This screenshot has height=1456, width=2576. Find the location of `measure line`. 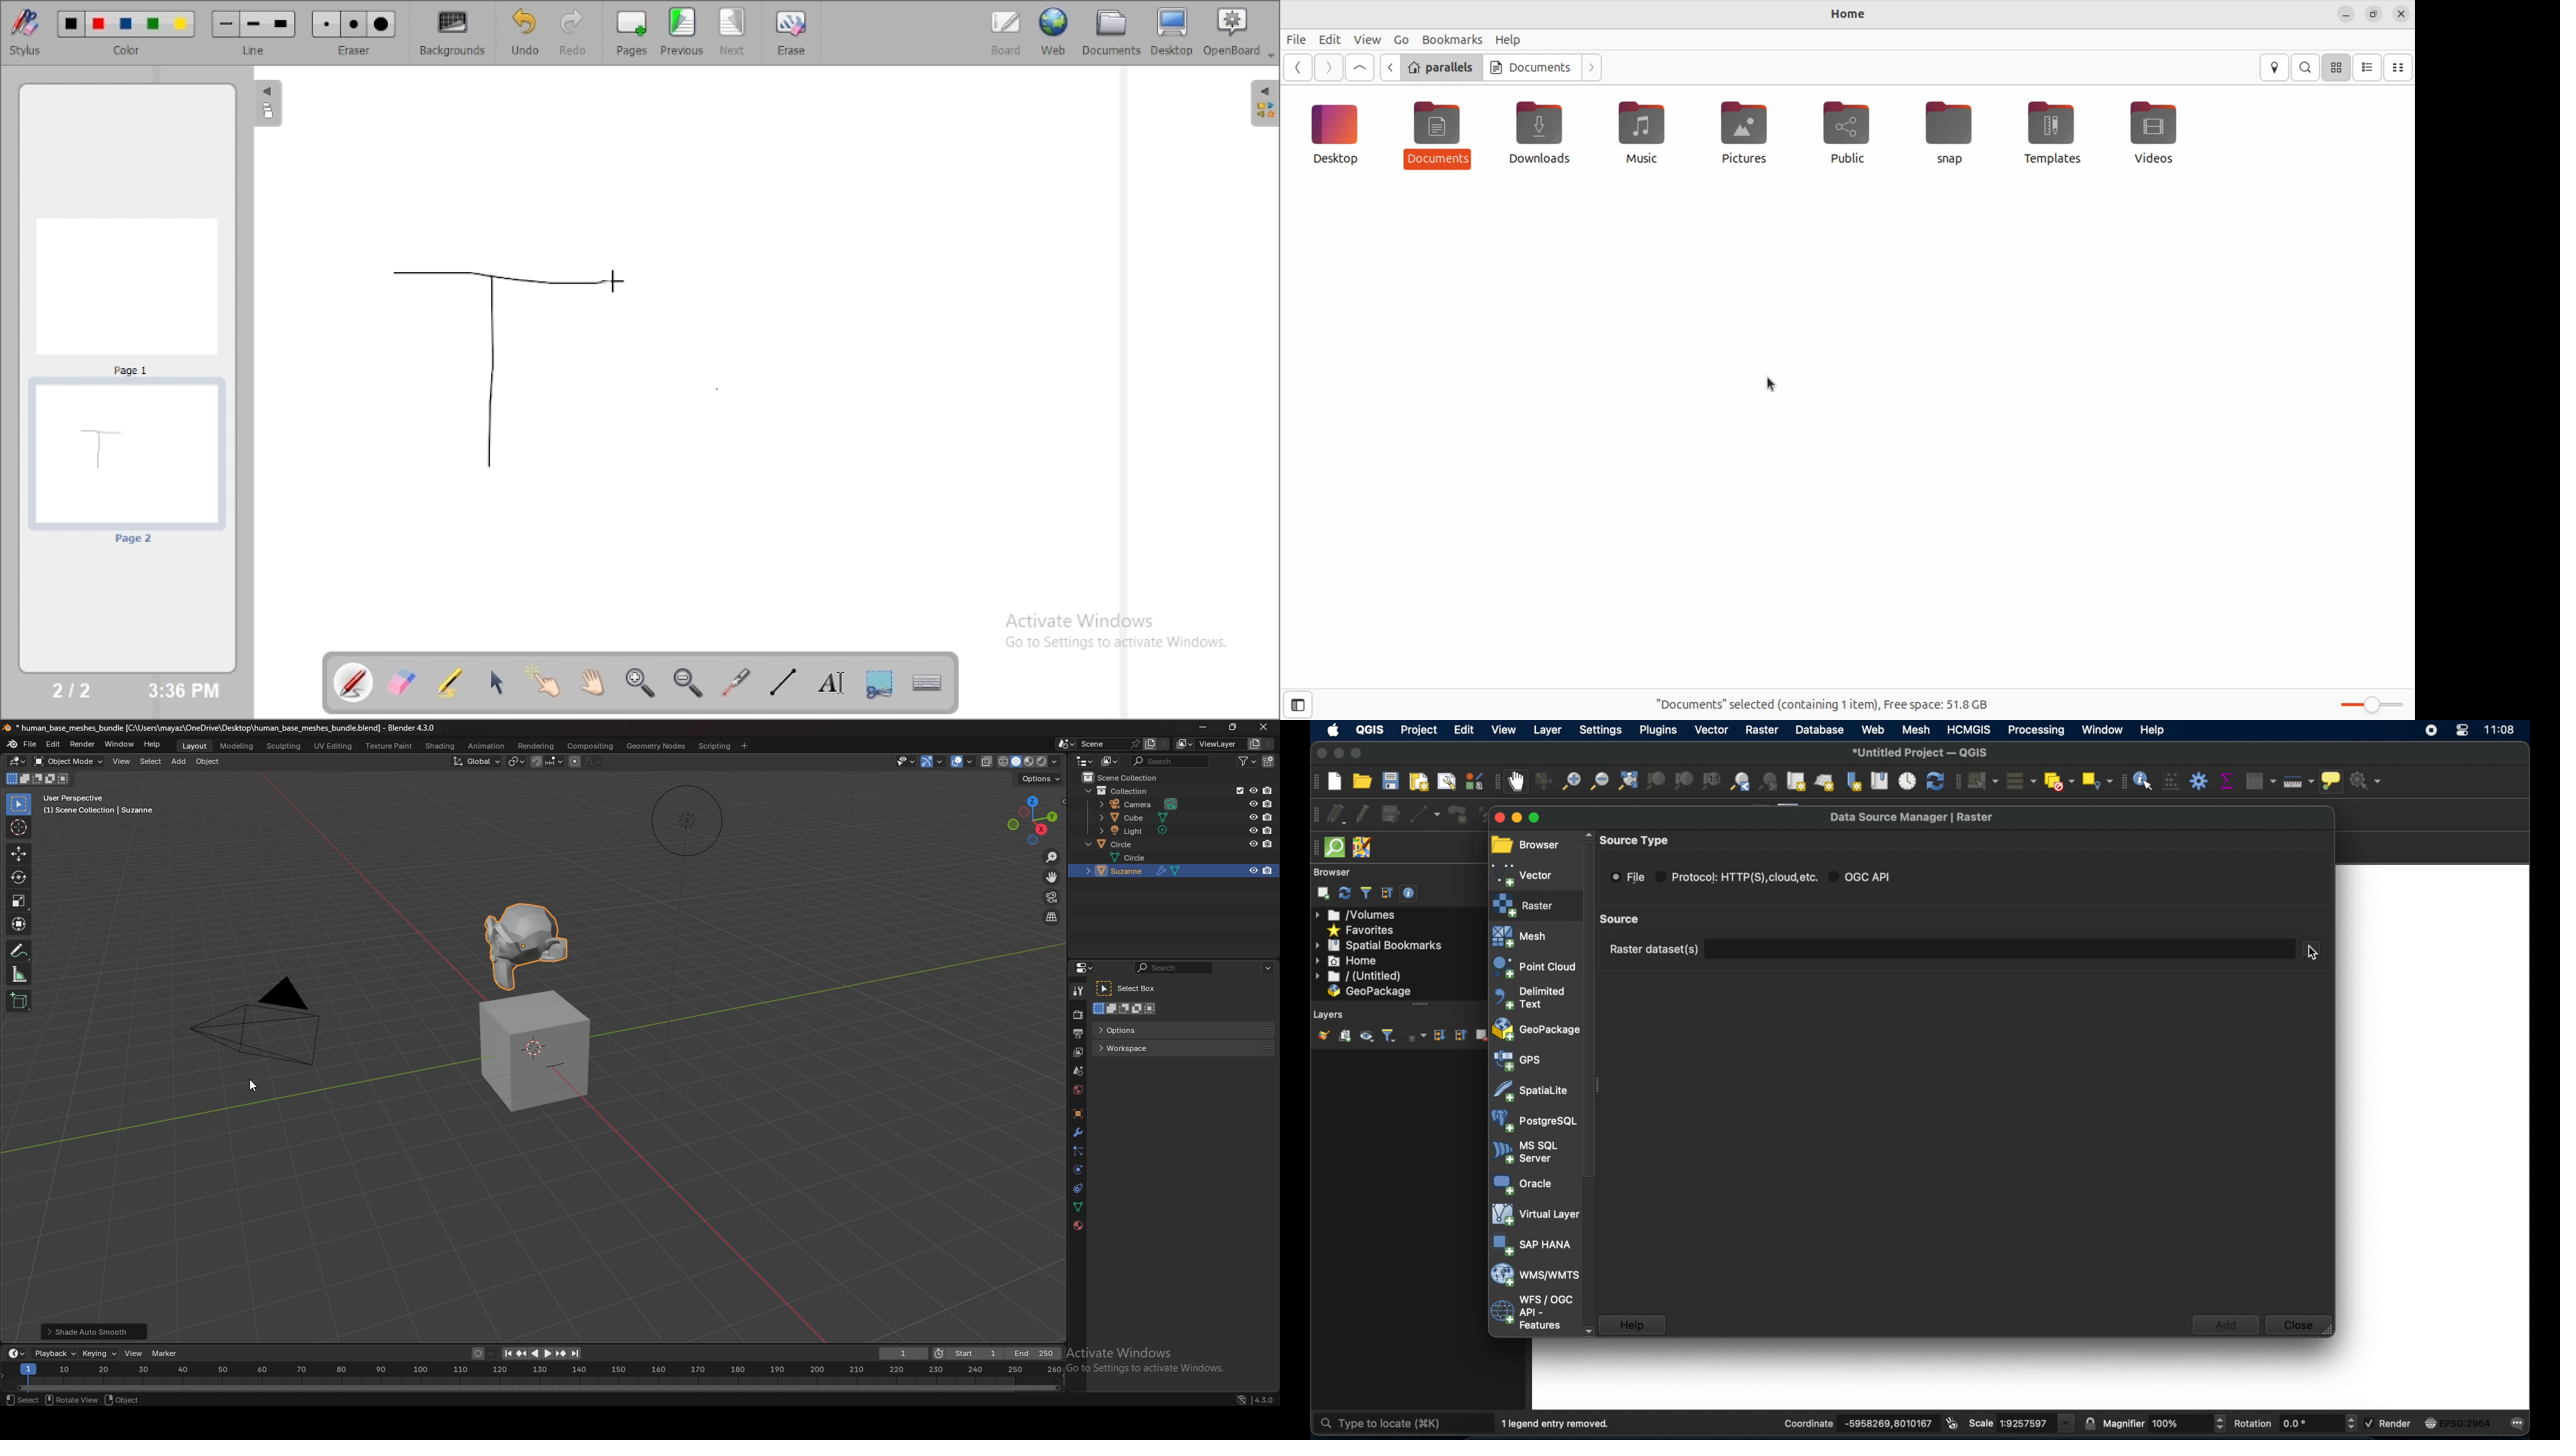

measure line is located at coordinates (2301, 783).